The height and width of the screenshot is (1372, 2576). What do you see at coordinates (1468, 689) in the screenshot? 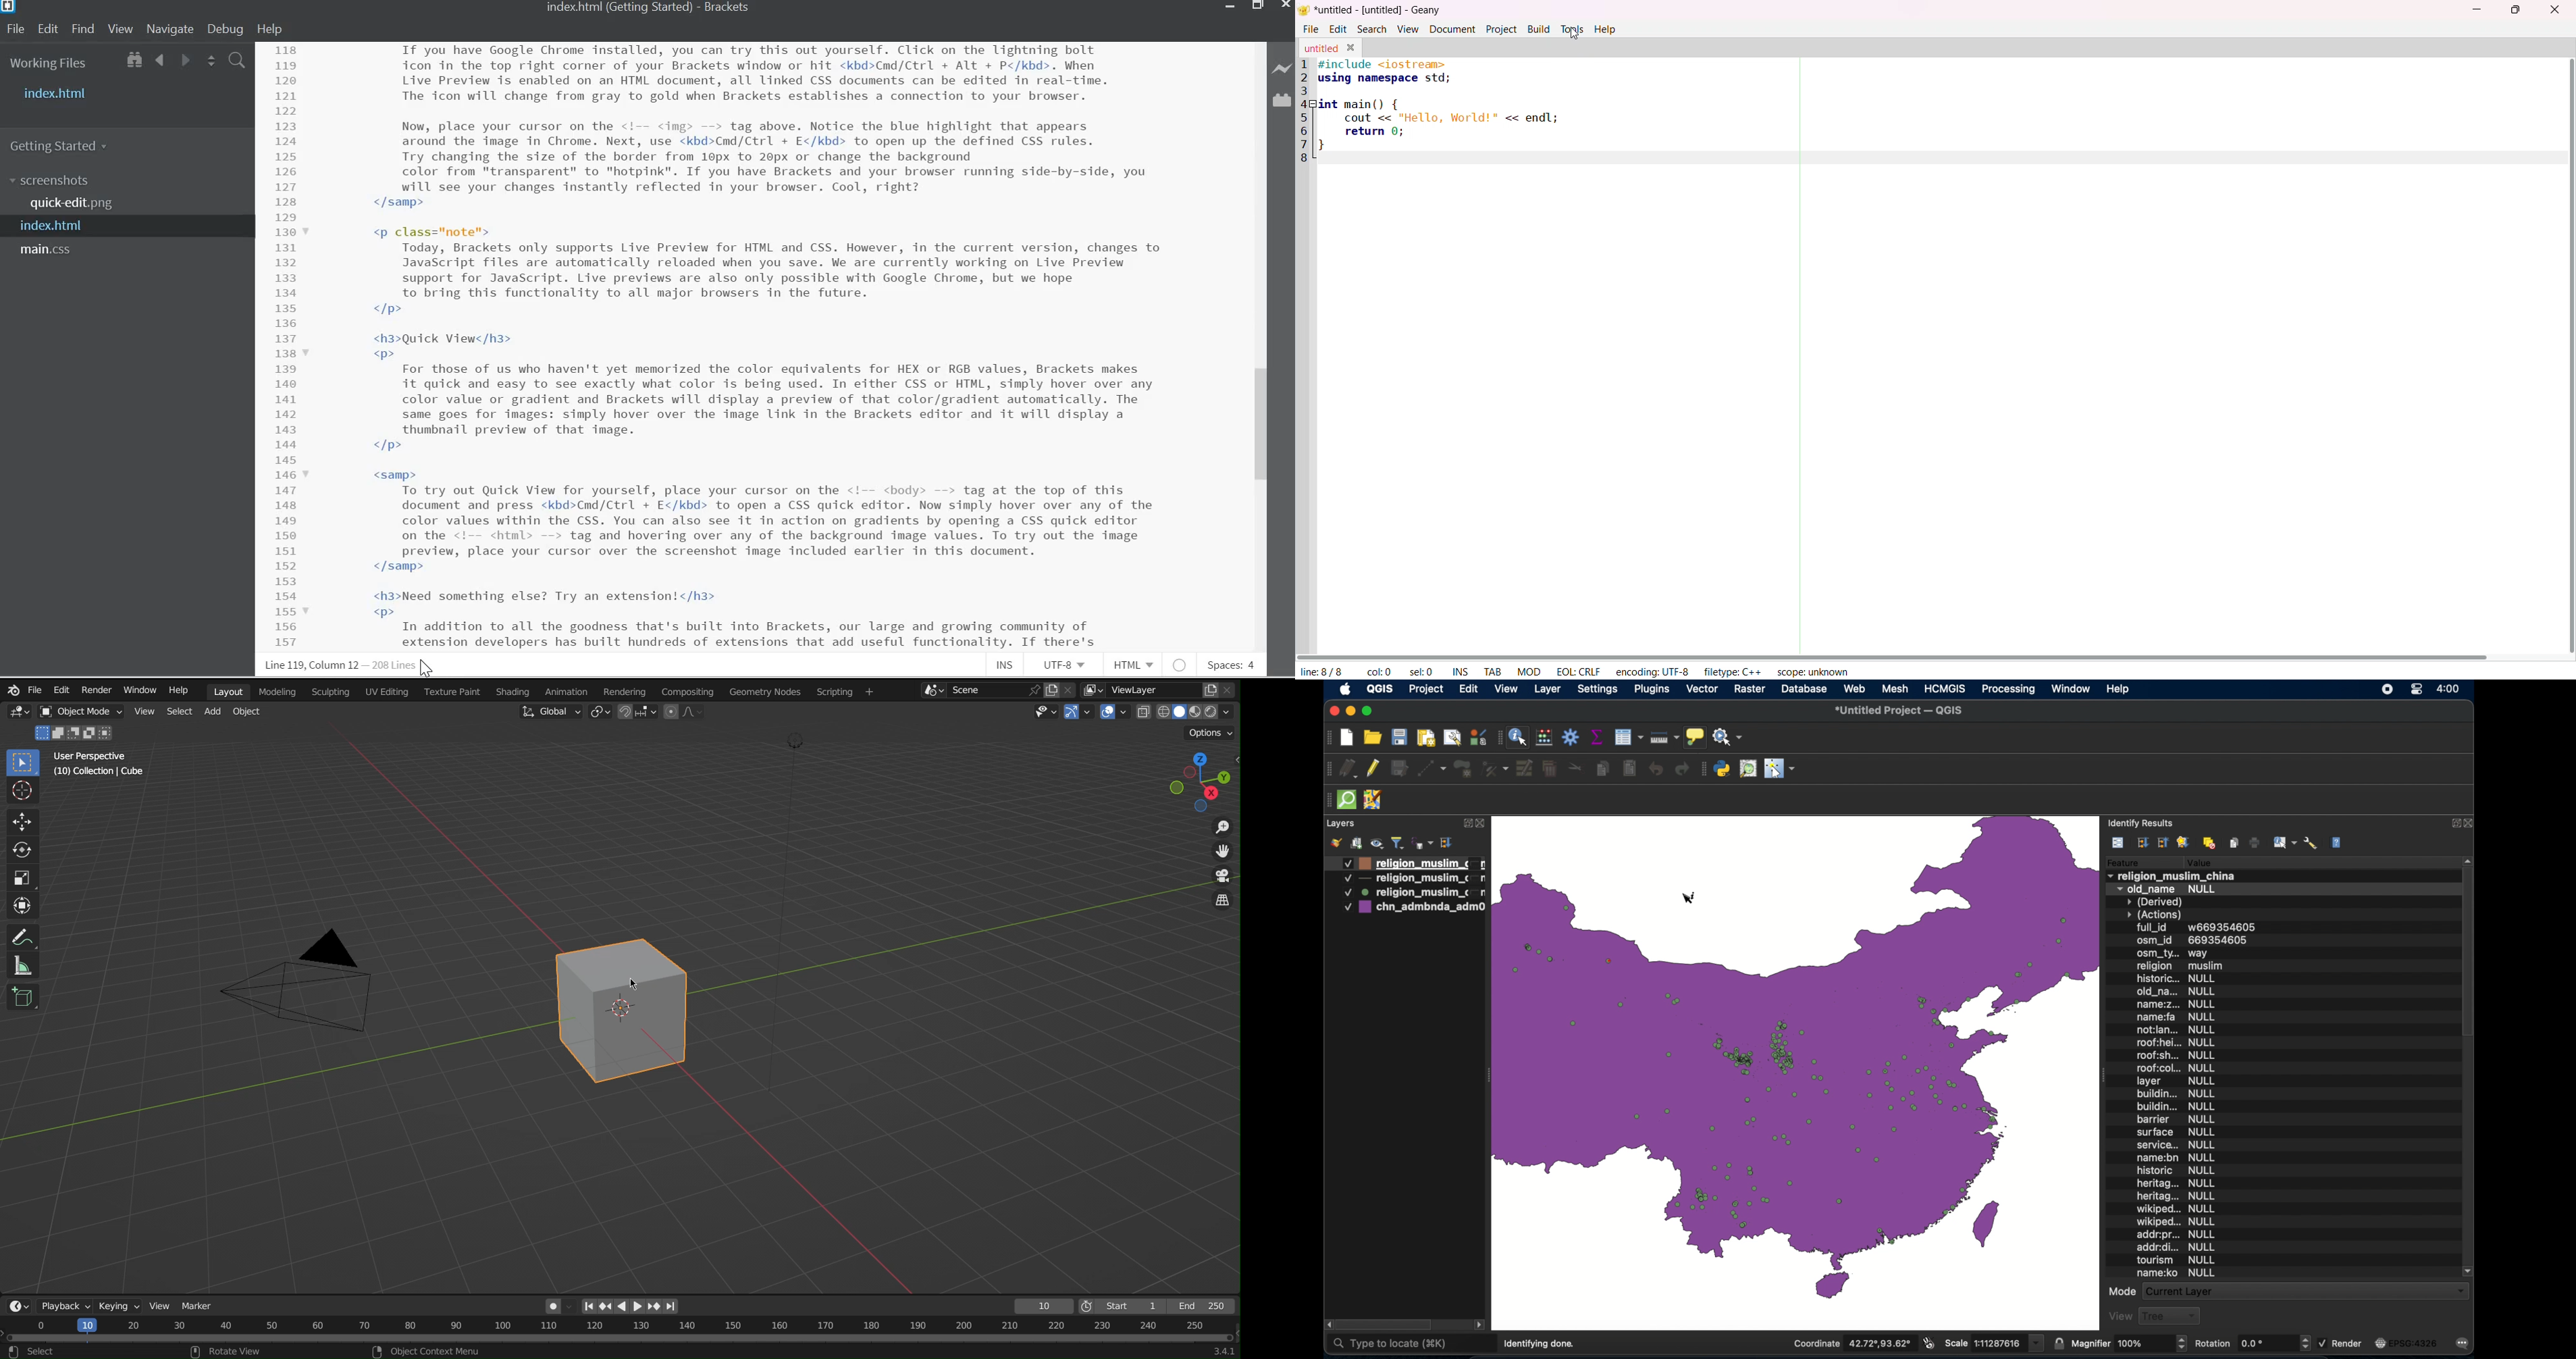
I see `edit` at bounding box center [1468, 689].